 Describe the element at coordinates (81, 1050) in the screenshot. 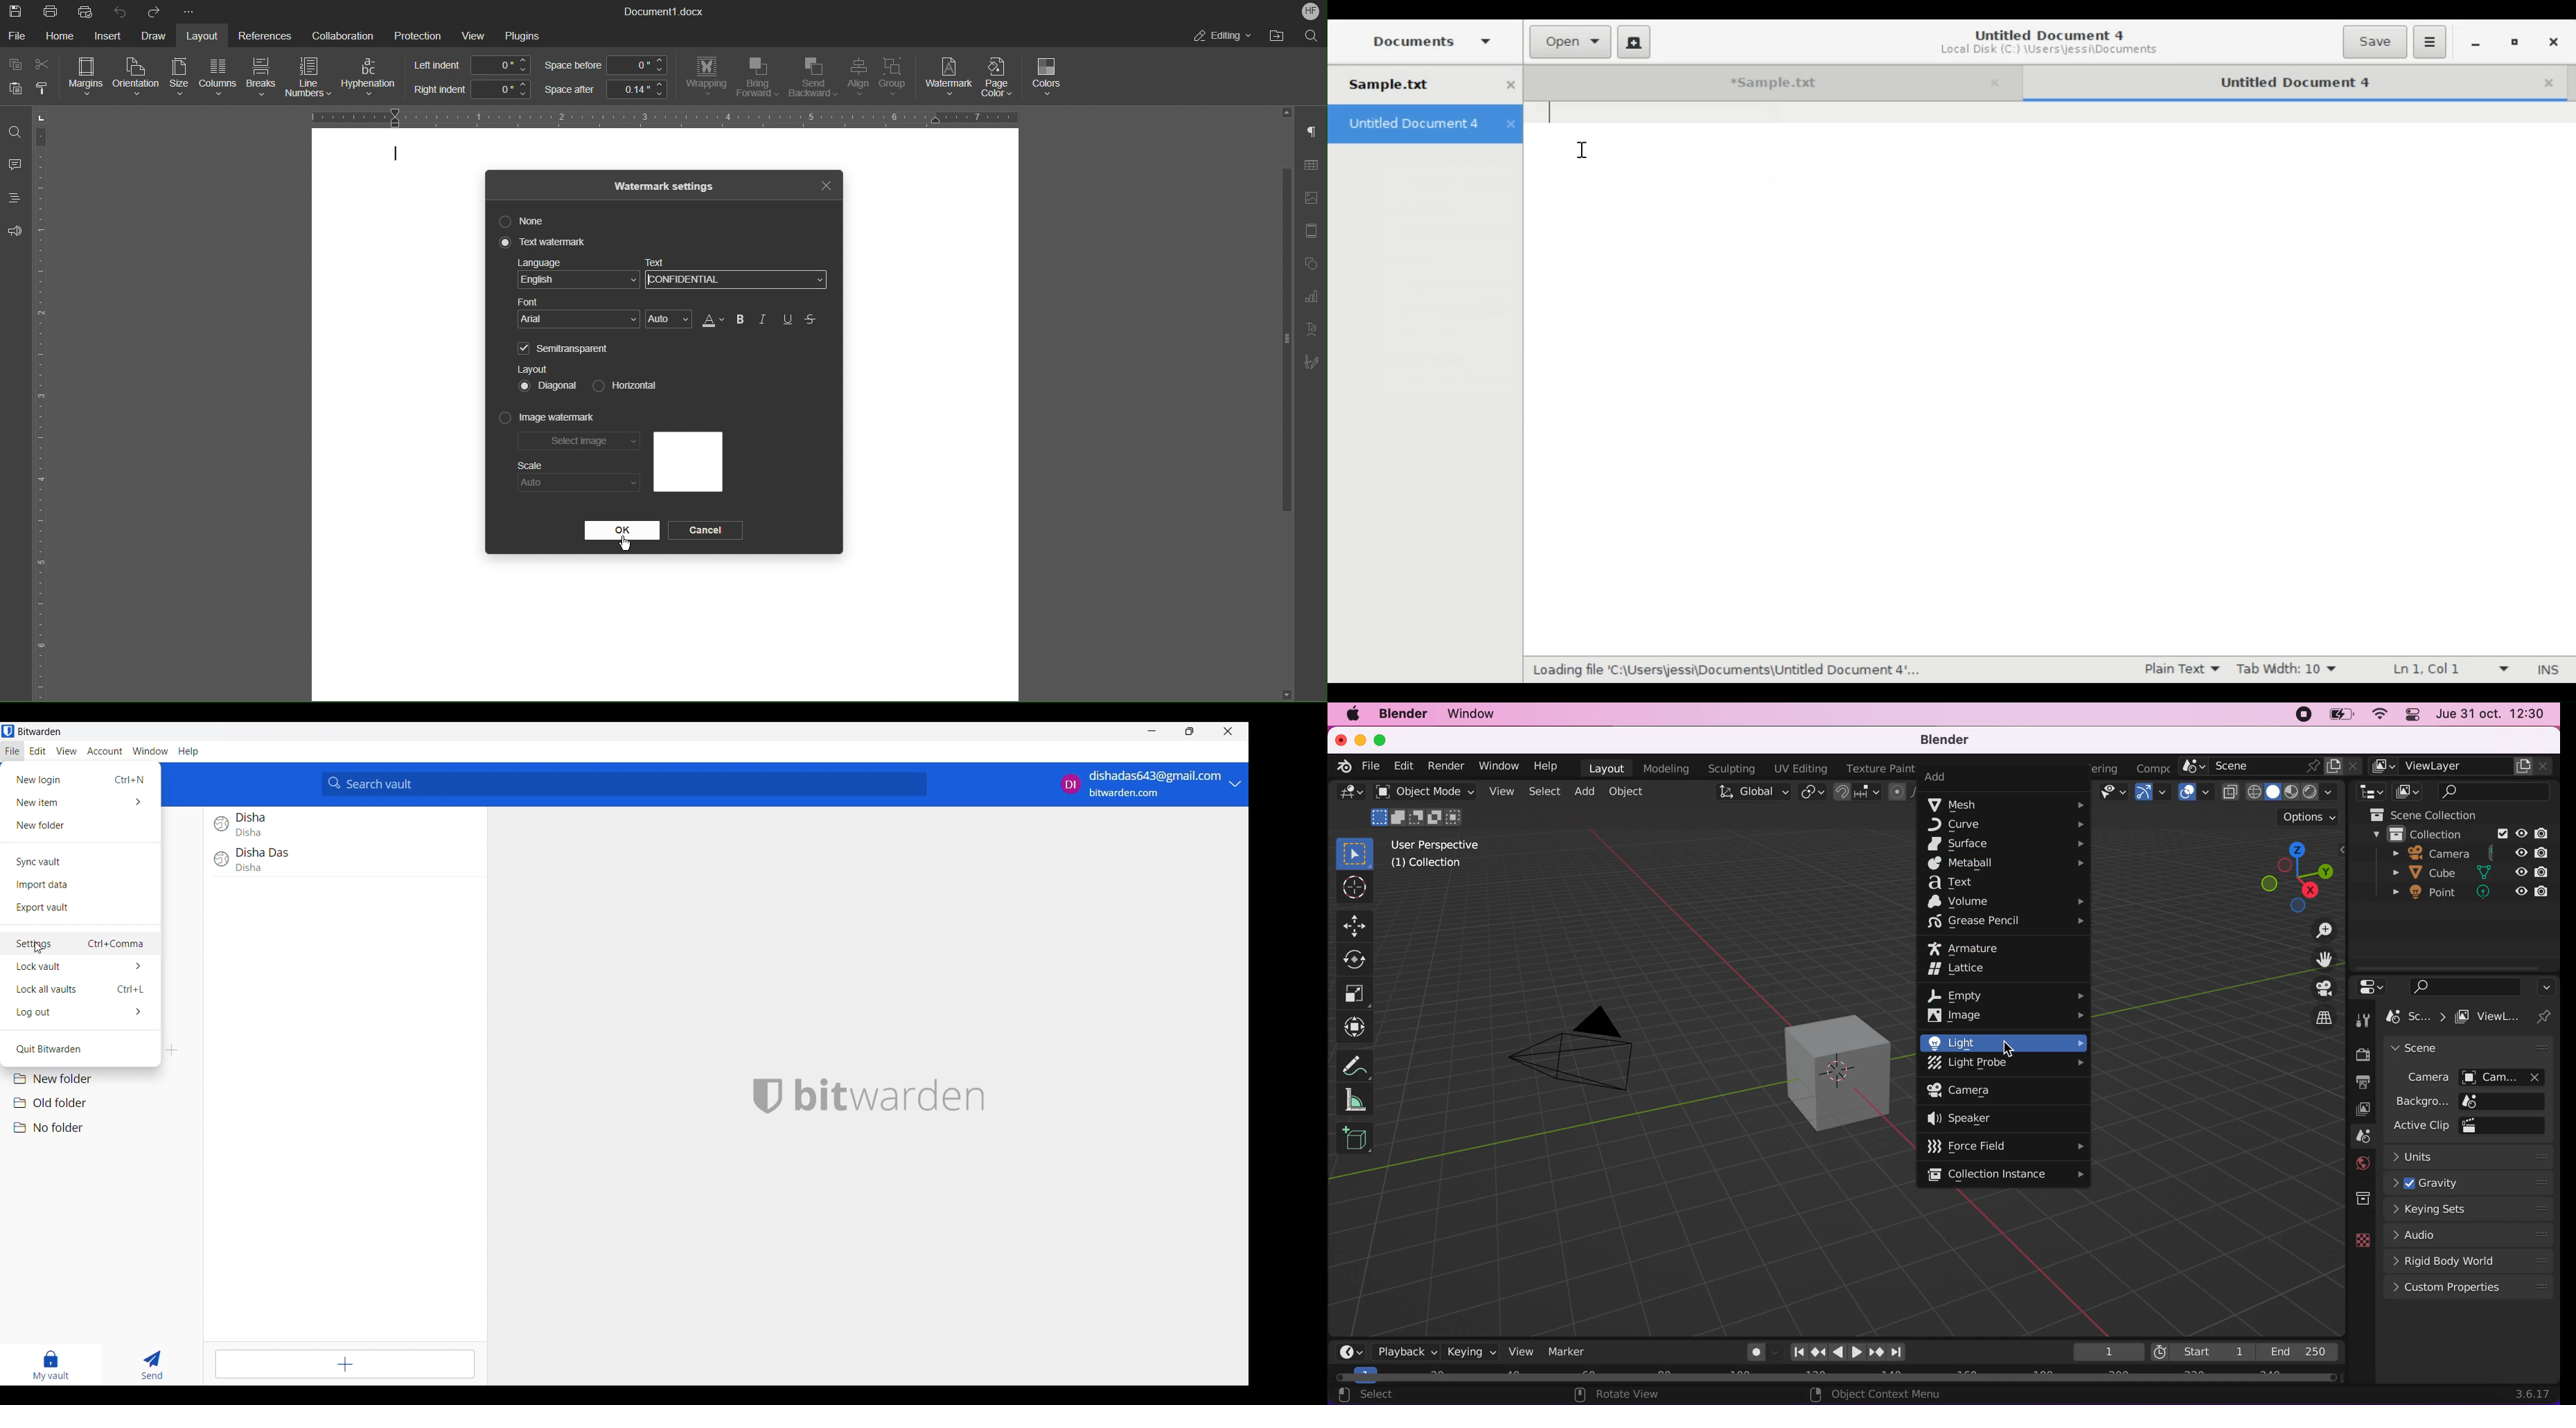

I see `Quit Bitwarden` at that location.